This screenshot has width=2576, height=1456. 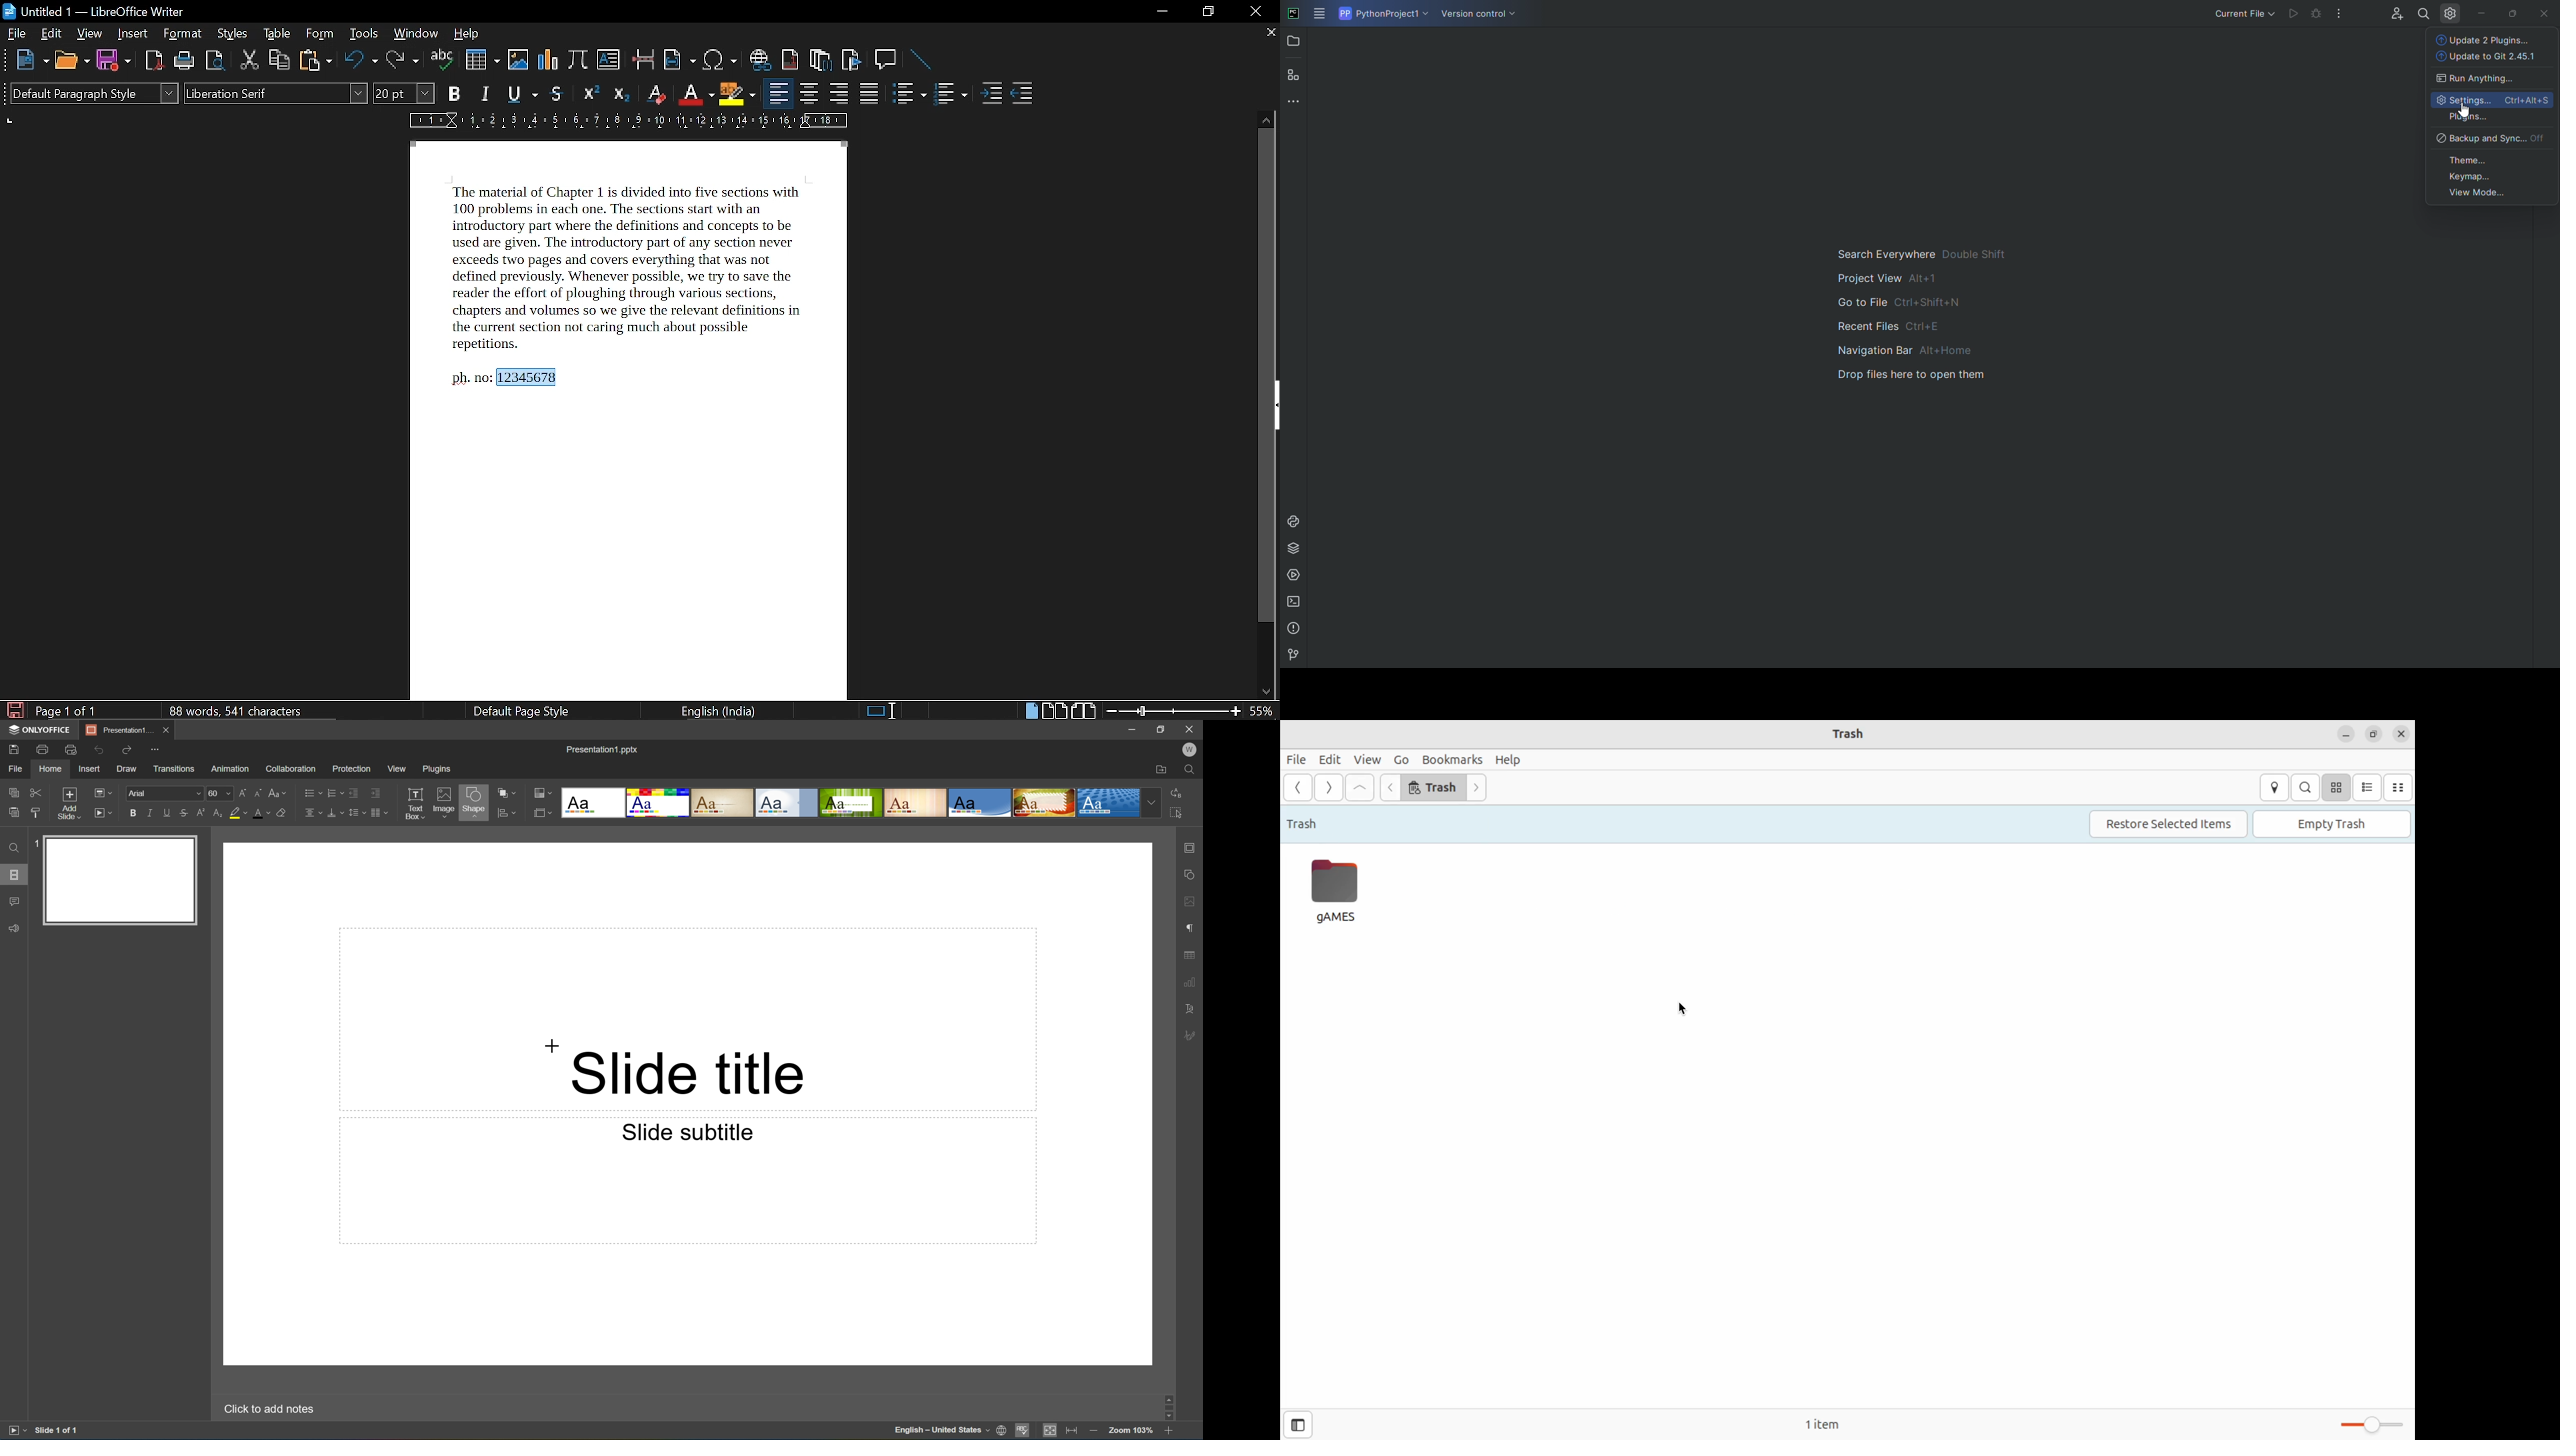 What do you see at coordinates (172, 769) in the screenshot?
I see `Transitions` at bounding box center [172, 769].